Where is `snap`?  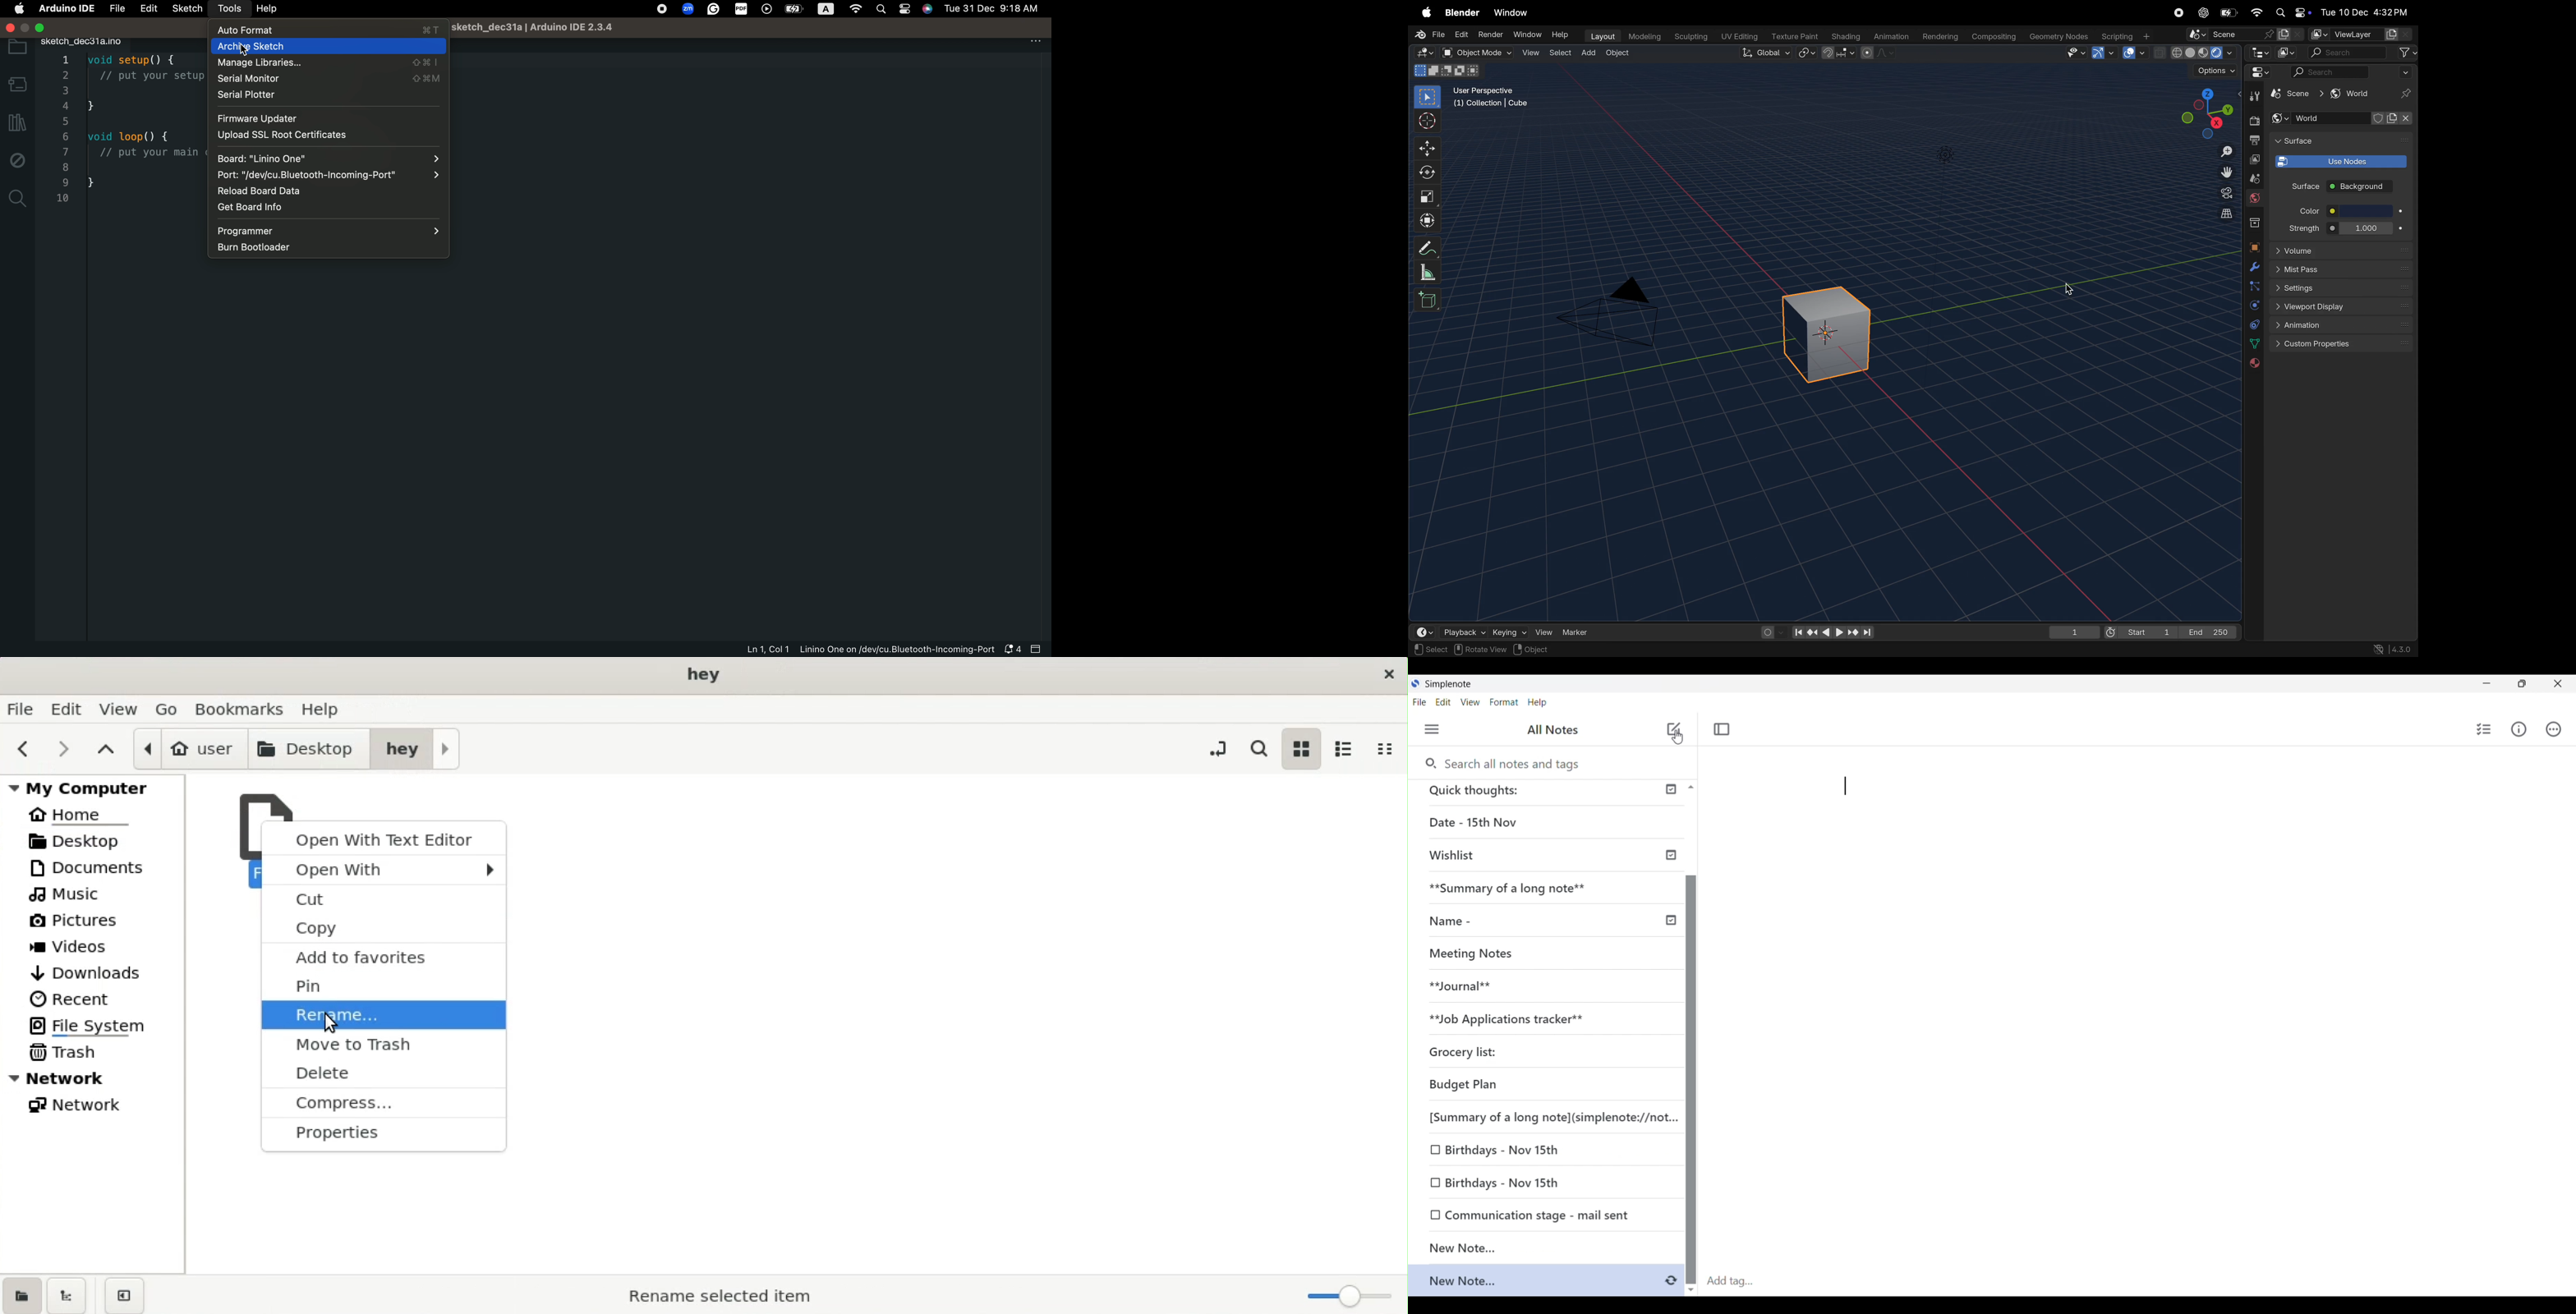
snap is located at coordinates (1840, 54).